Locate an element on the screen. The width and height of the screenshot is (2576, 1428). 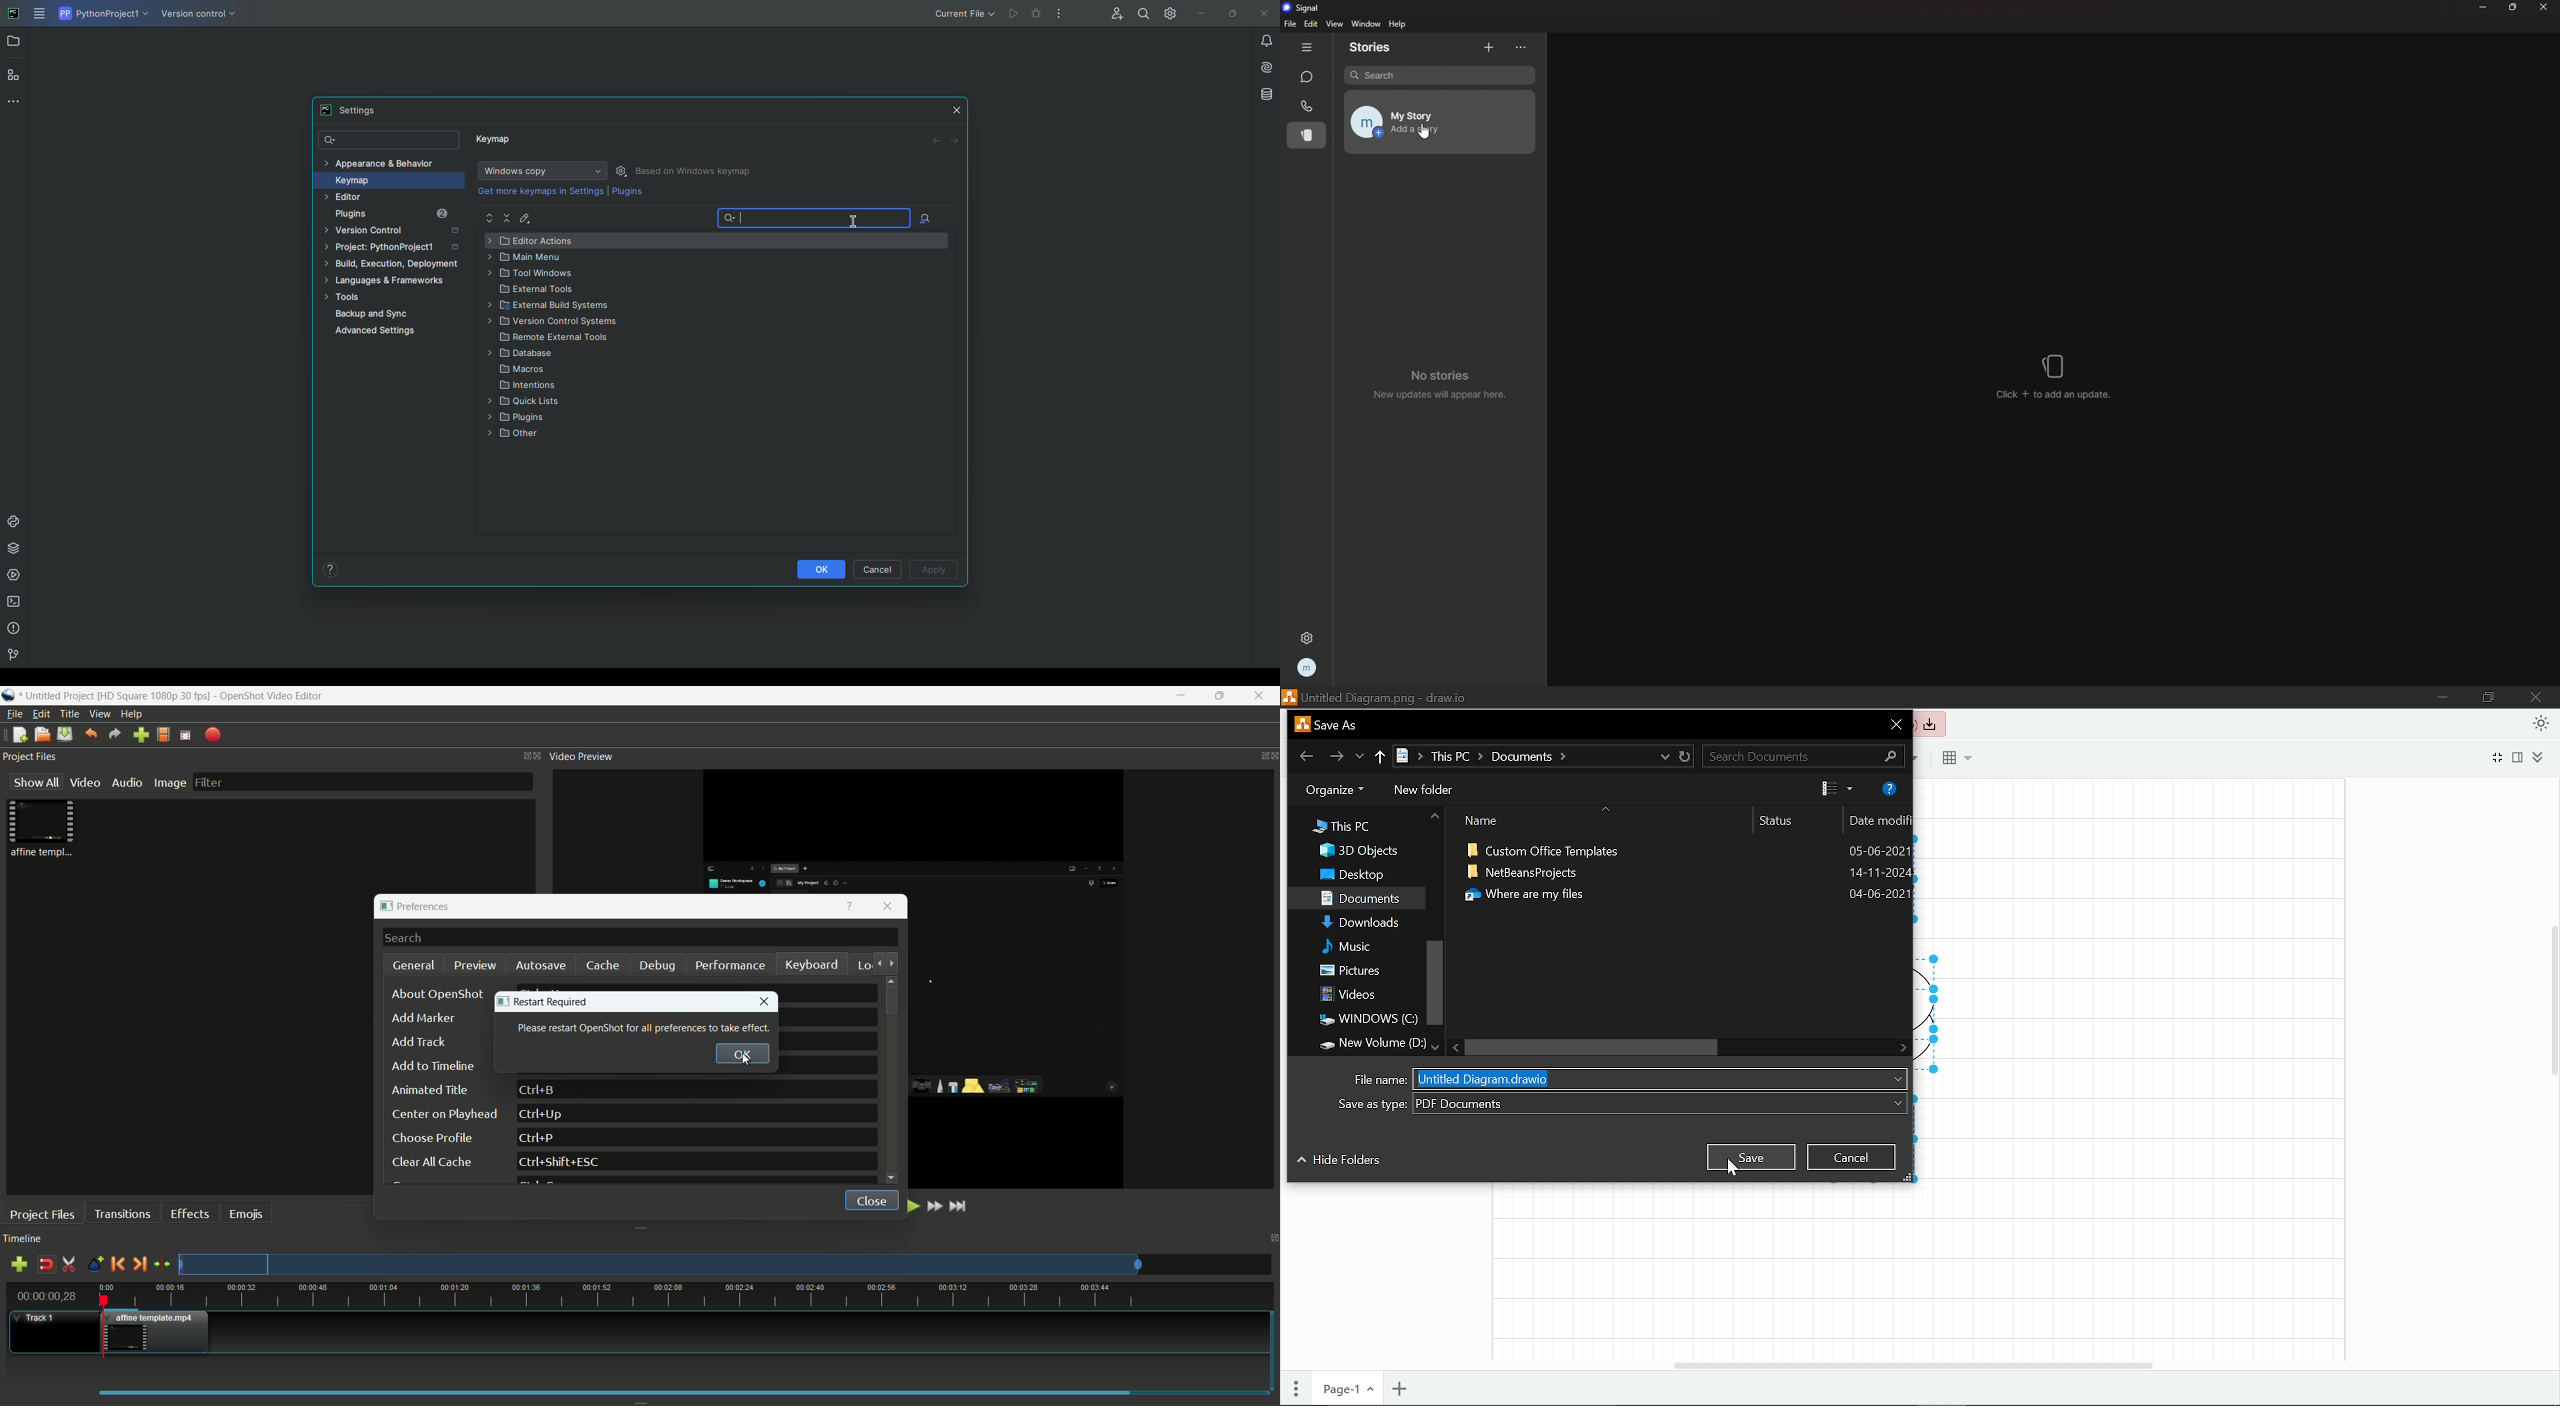
app icon is located at coordinates (10, 697).